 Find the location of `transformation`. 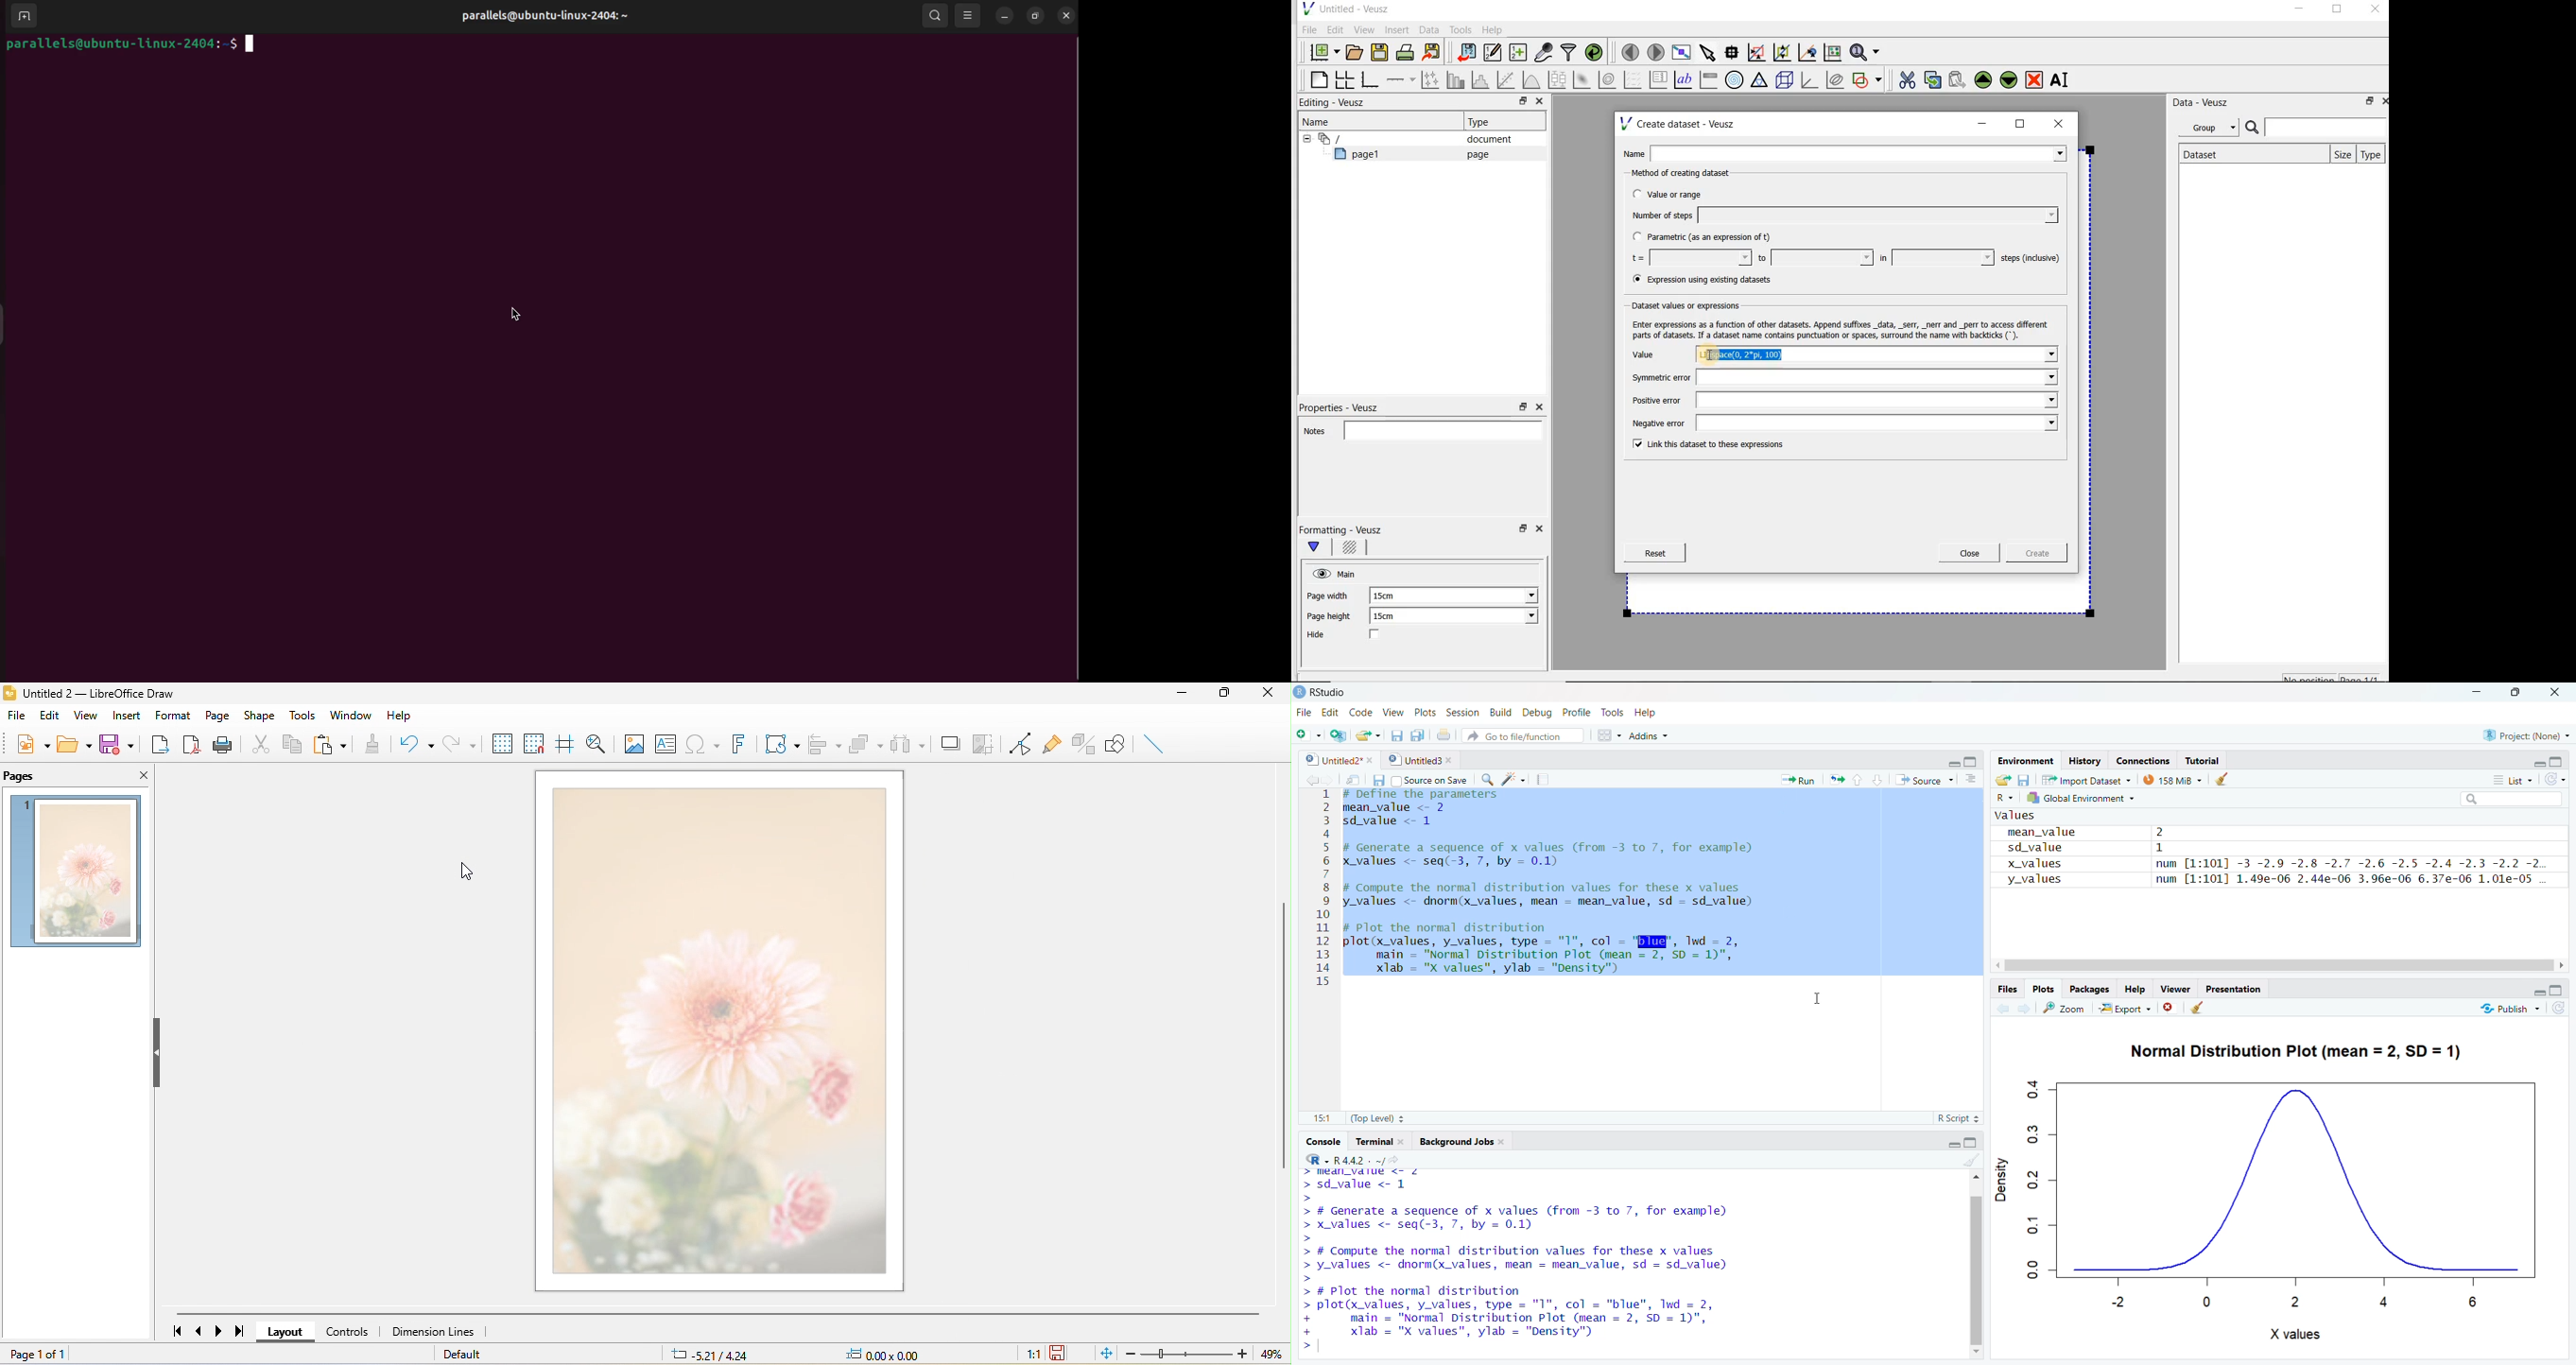

transformation is located at coordinates (782, 743).